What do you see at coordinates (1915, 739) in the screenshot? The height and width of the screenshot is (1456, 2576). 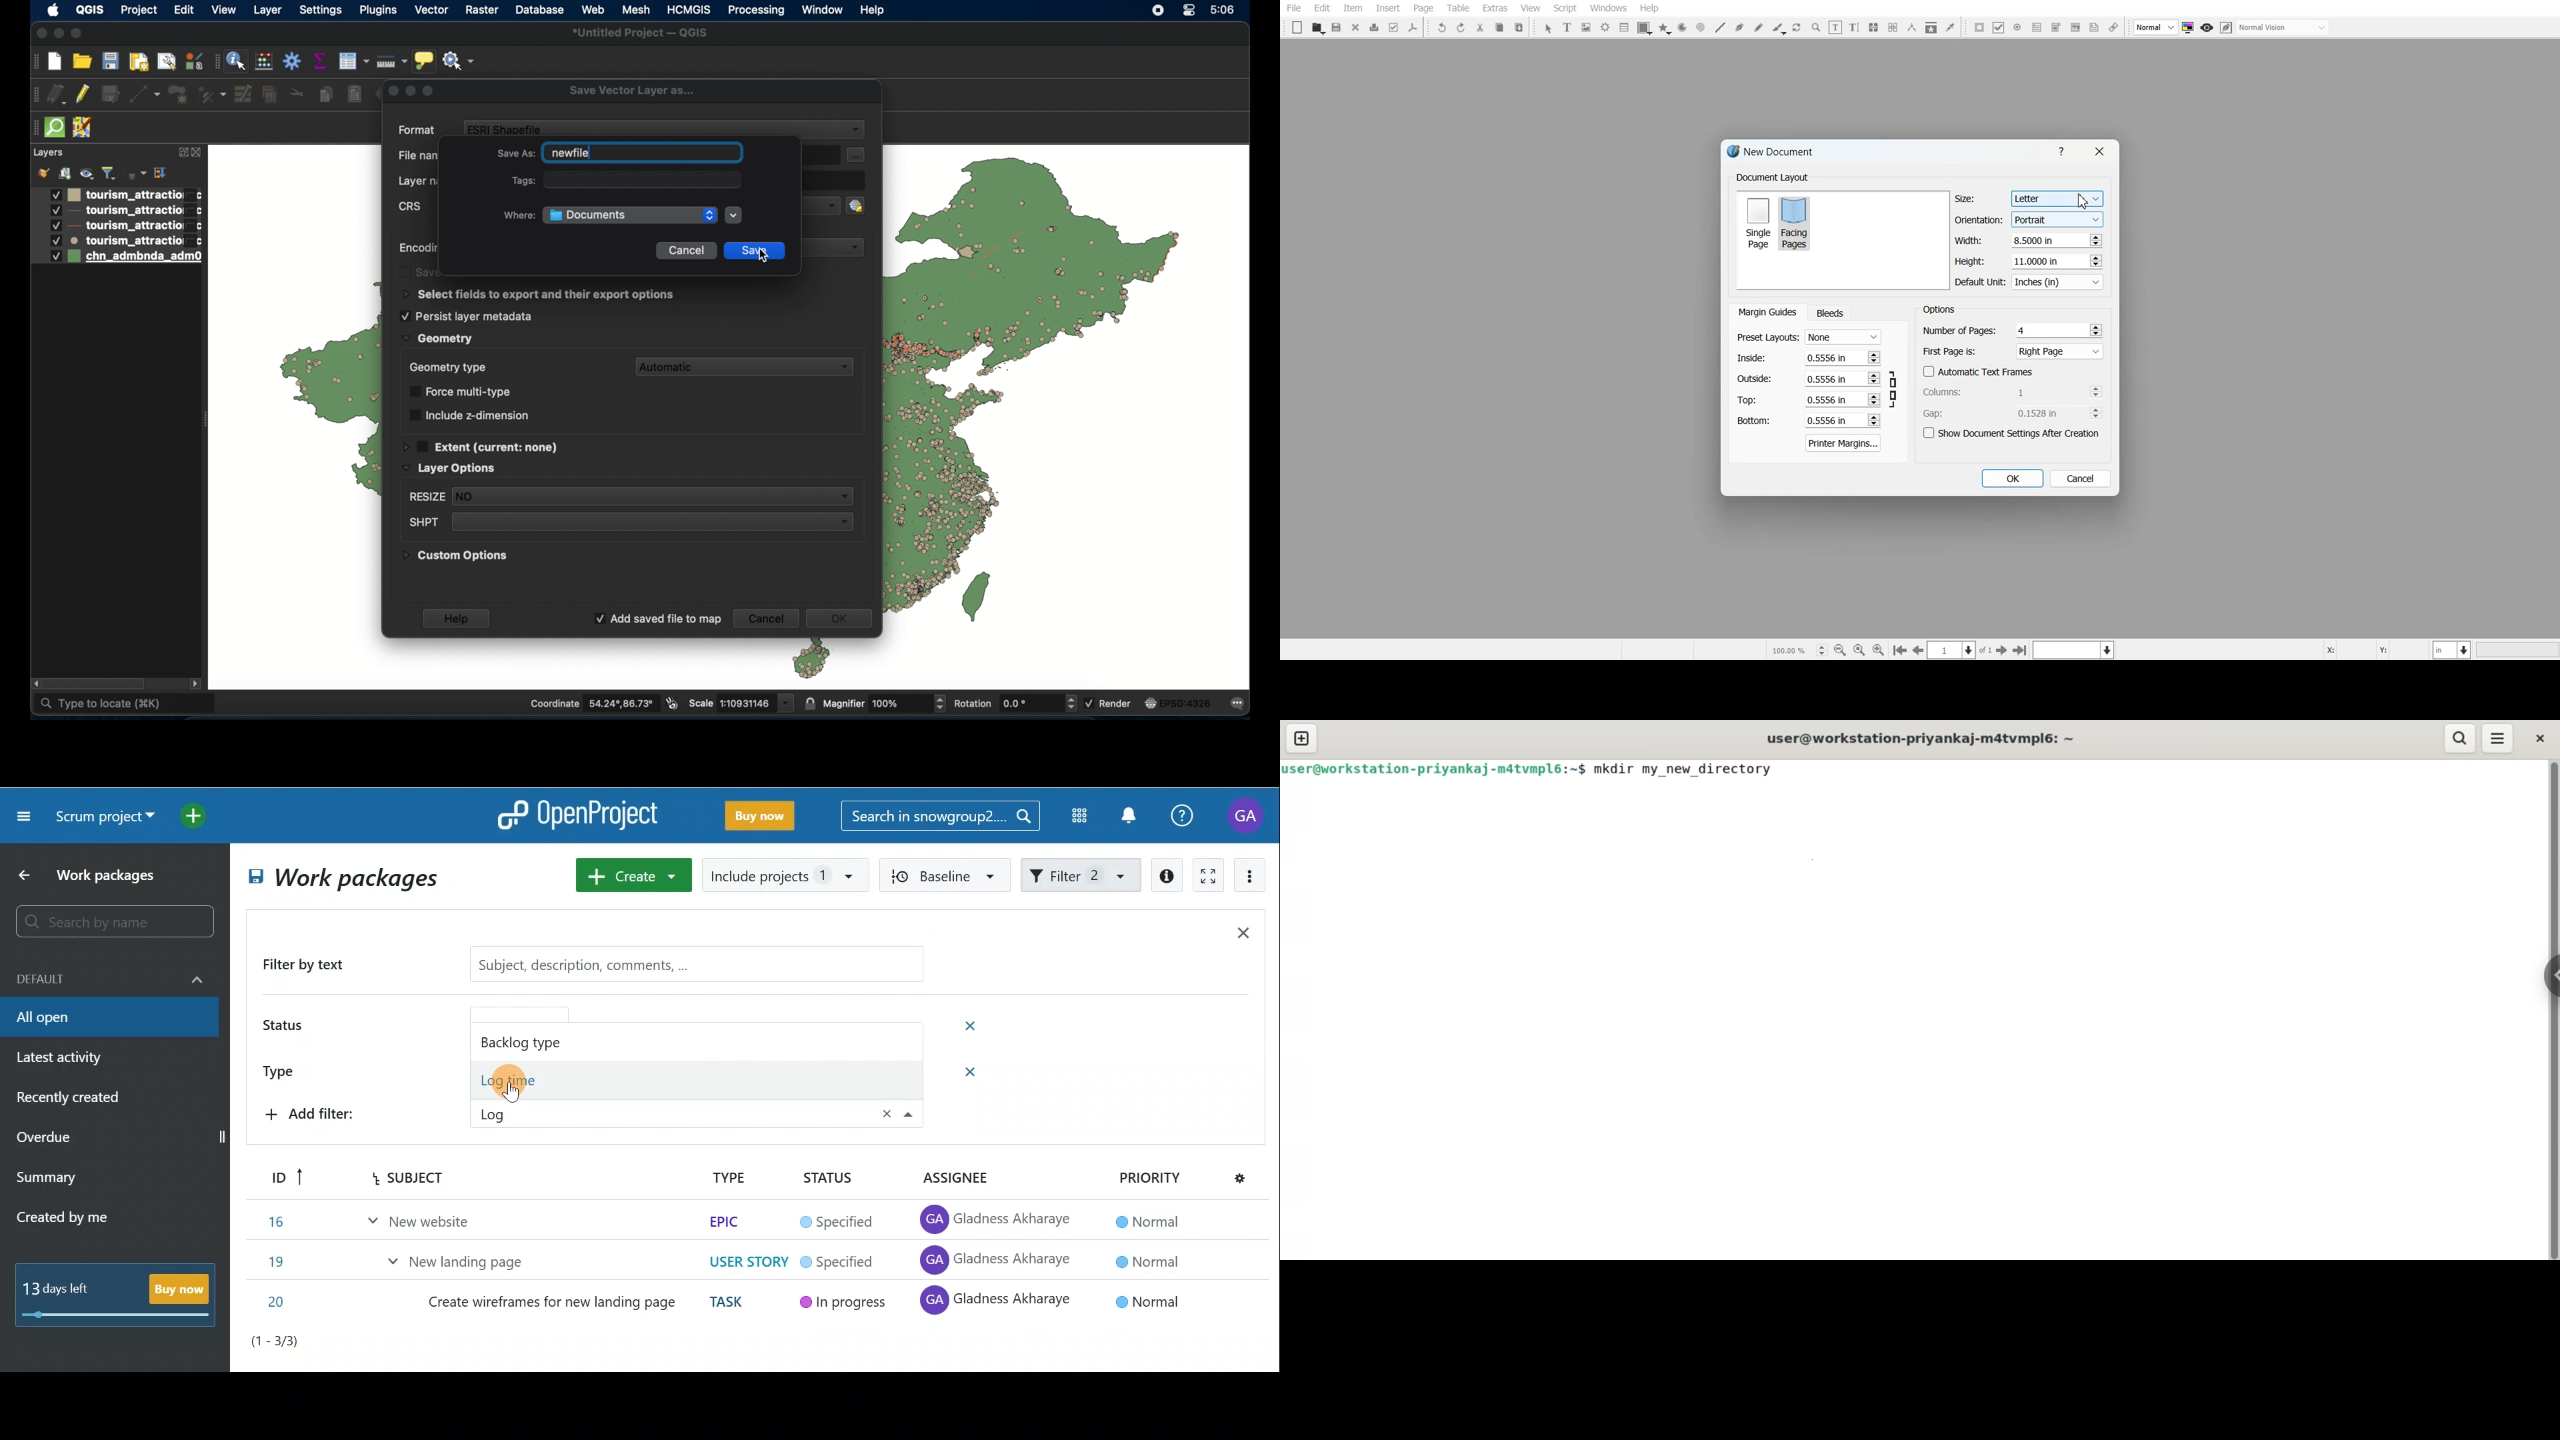 I see `user@workstation-priyankaj-m4tvmpl6: ~ ` at bounding box center [1915, 739].